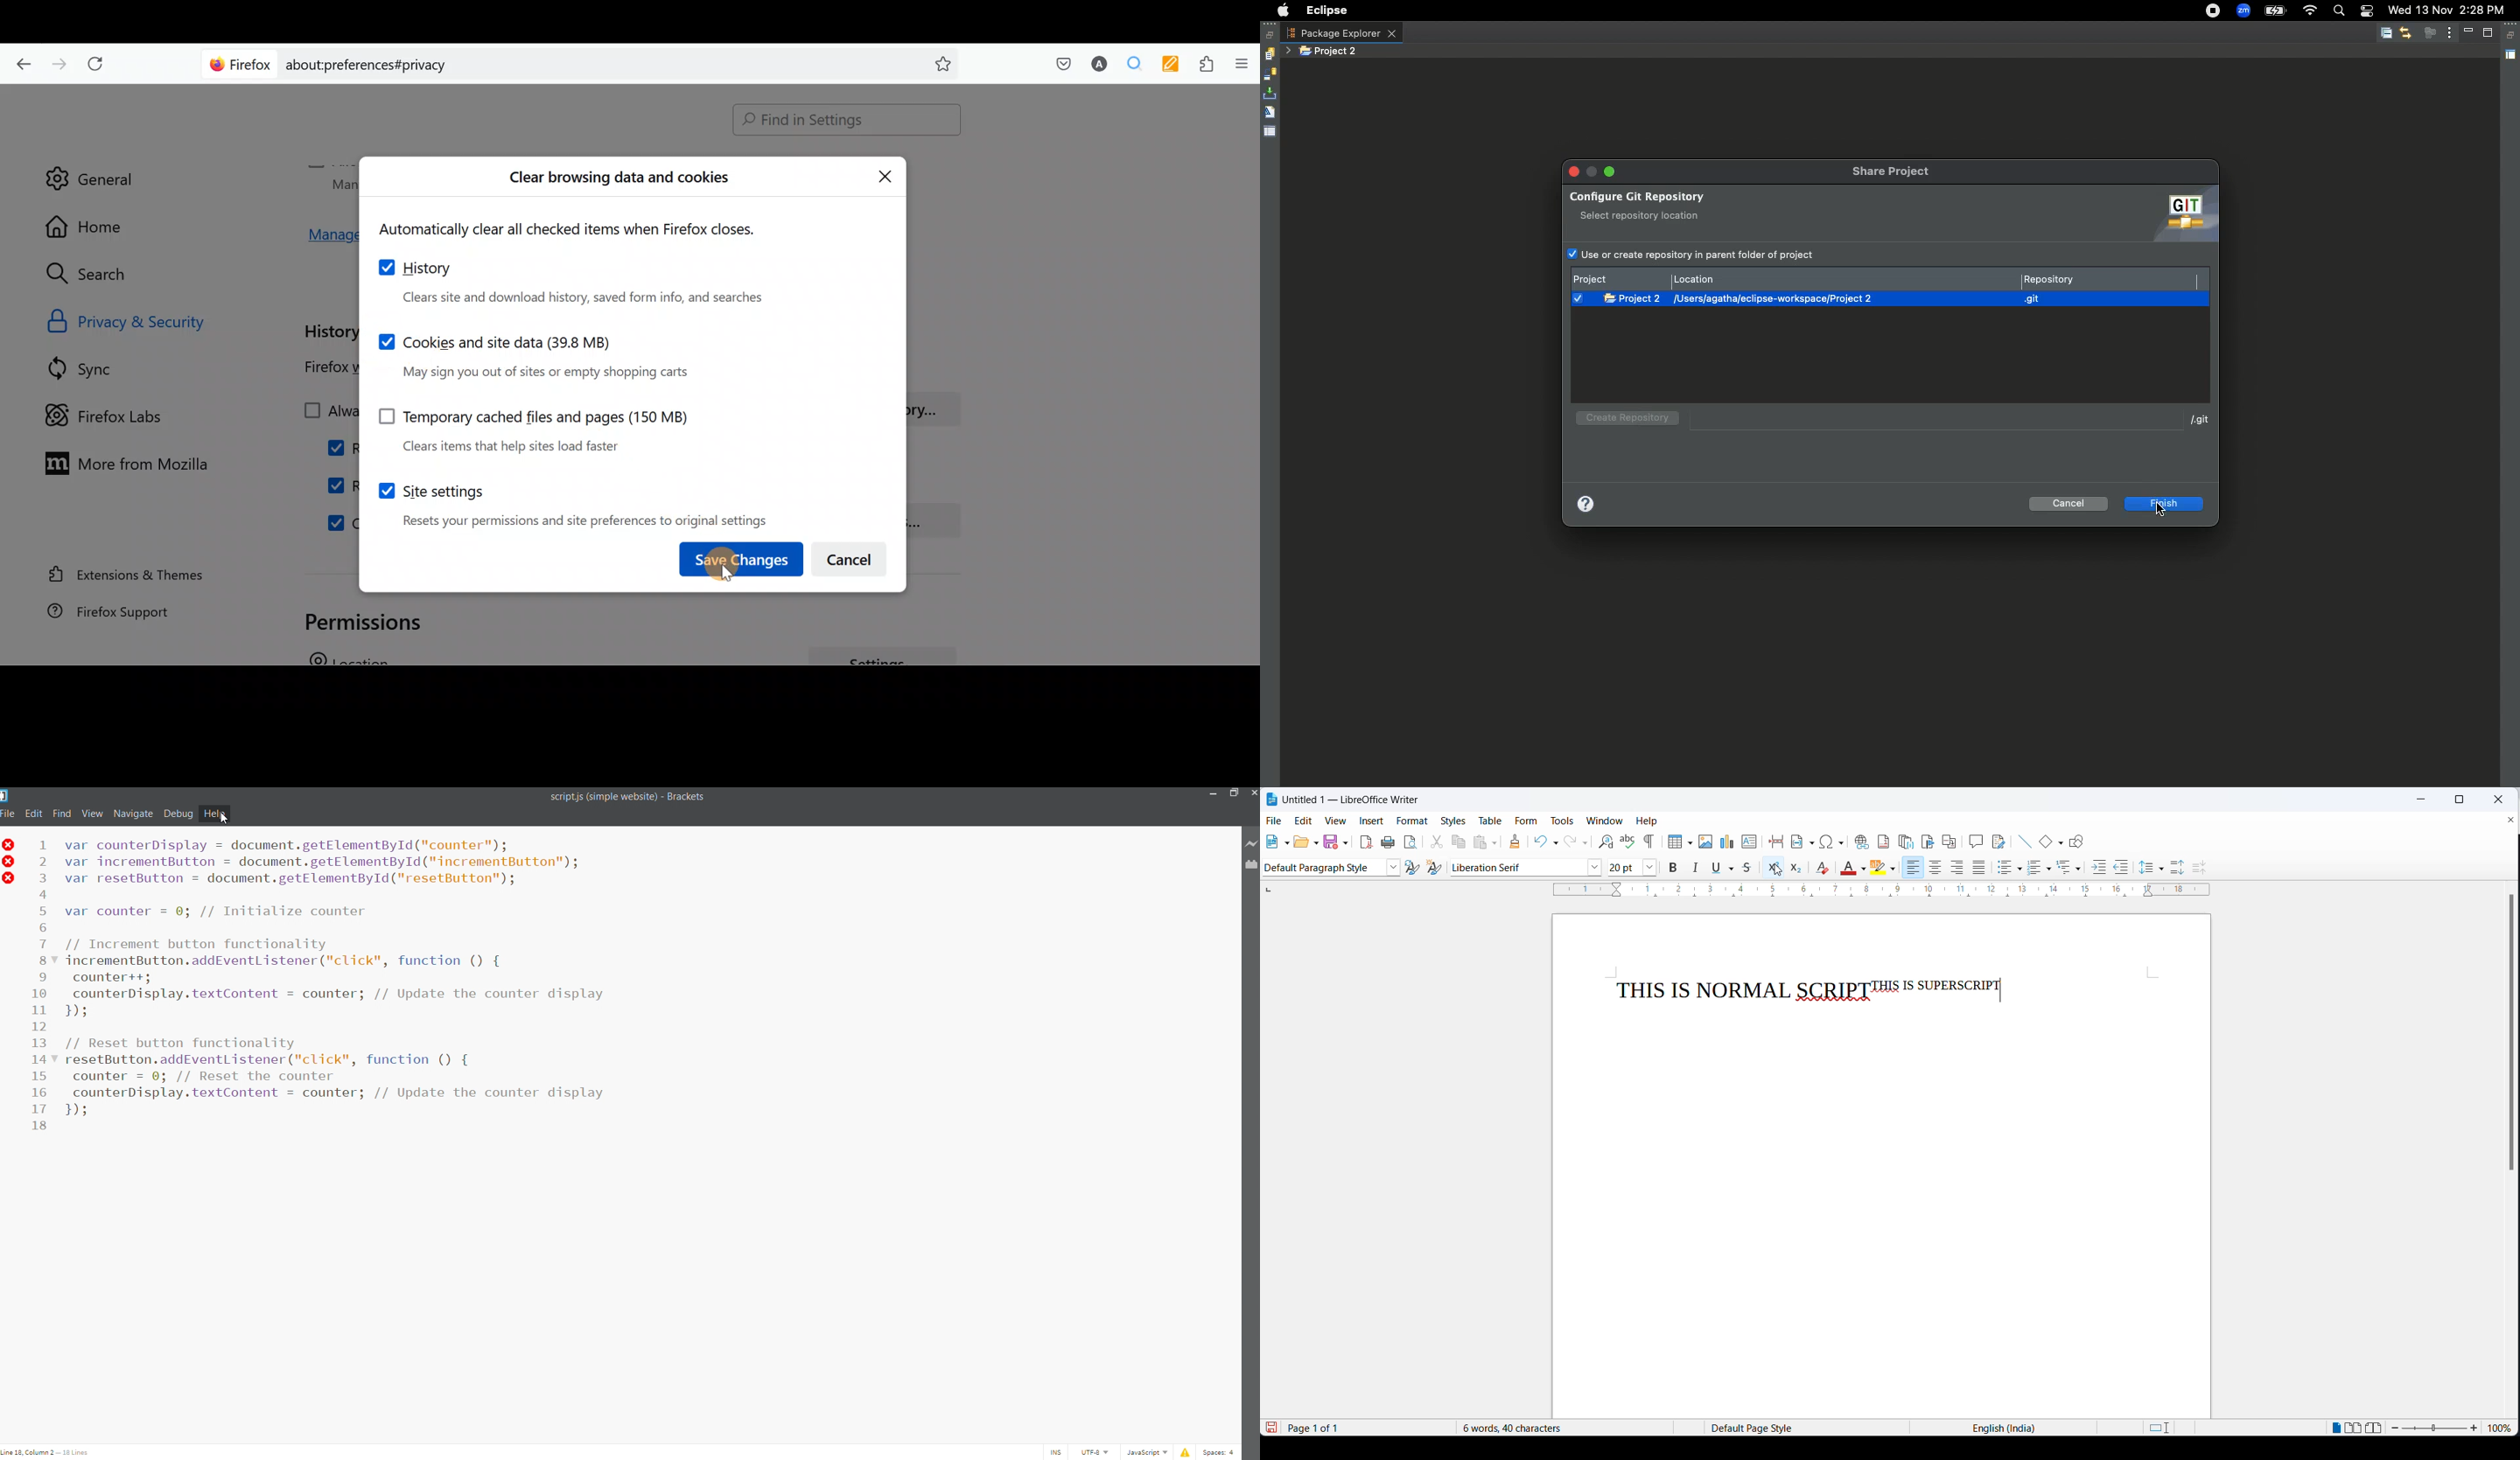 This screenshot has width=2520, height=1484. Describe the element at coordinates (1777, 871) in the screenshot. I see `cursor` at that location.